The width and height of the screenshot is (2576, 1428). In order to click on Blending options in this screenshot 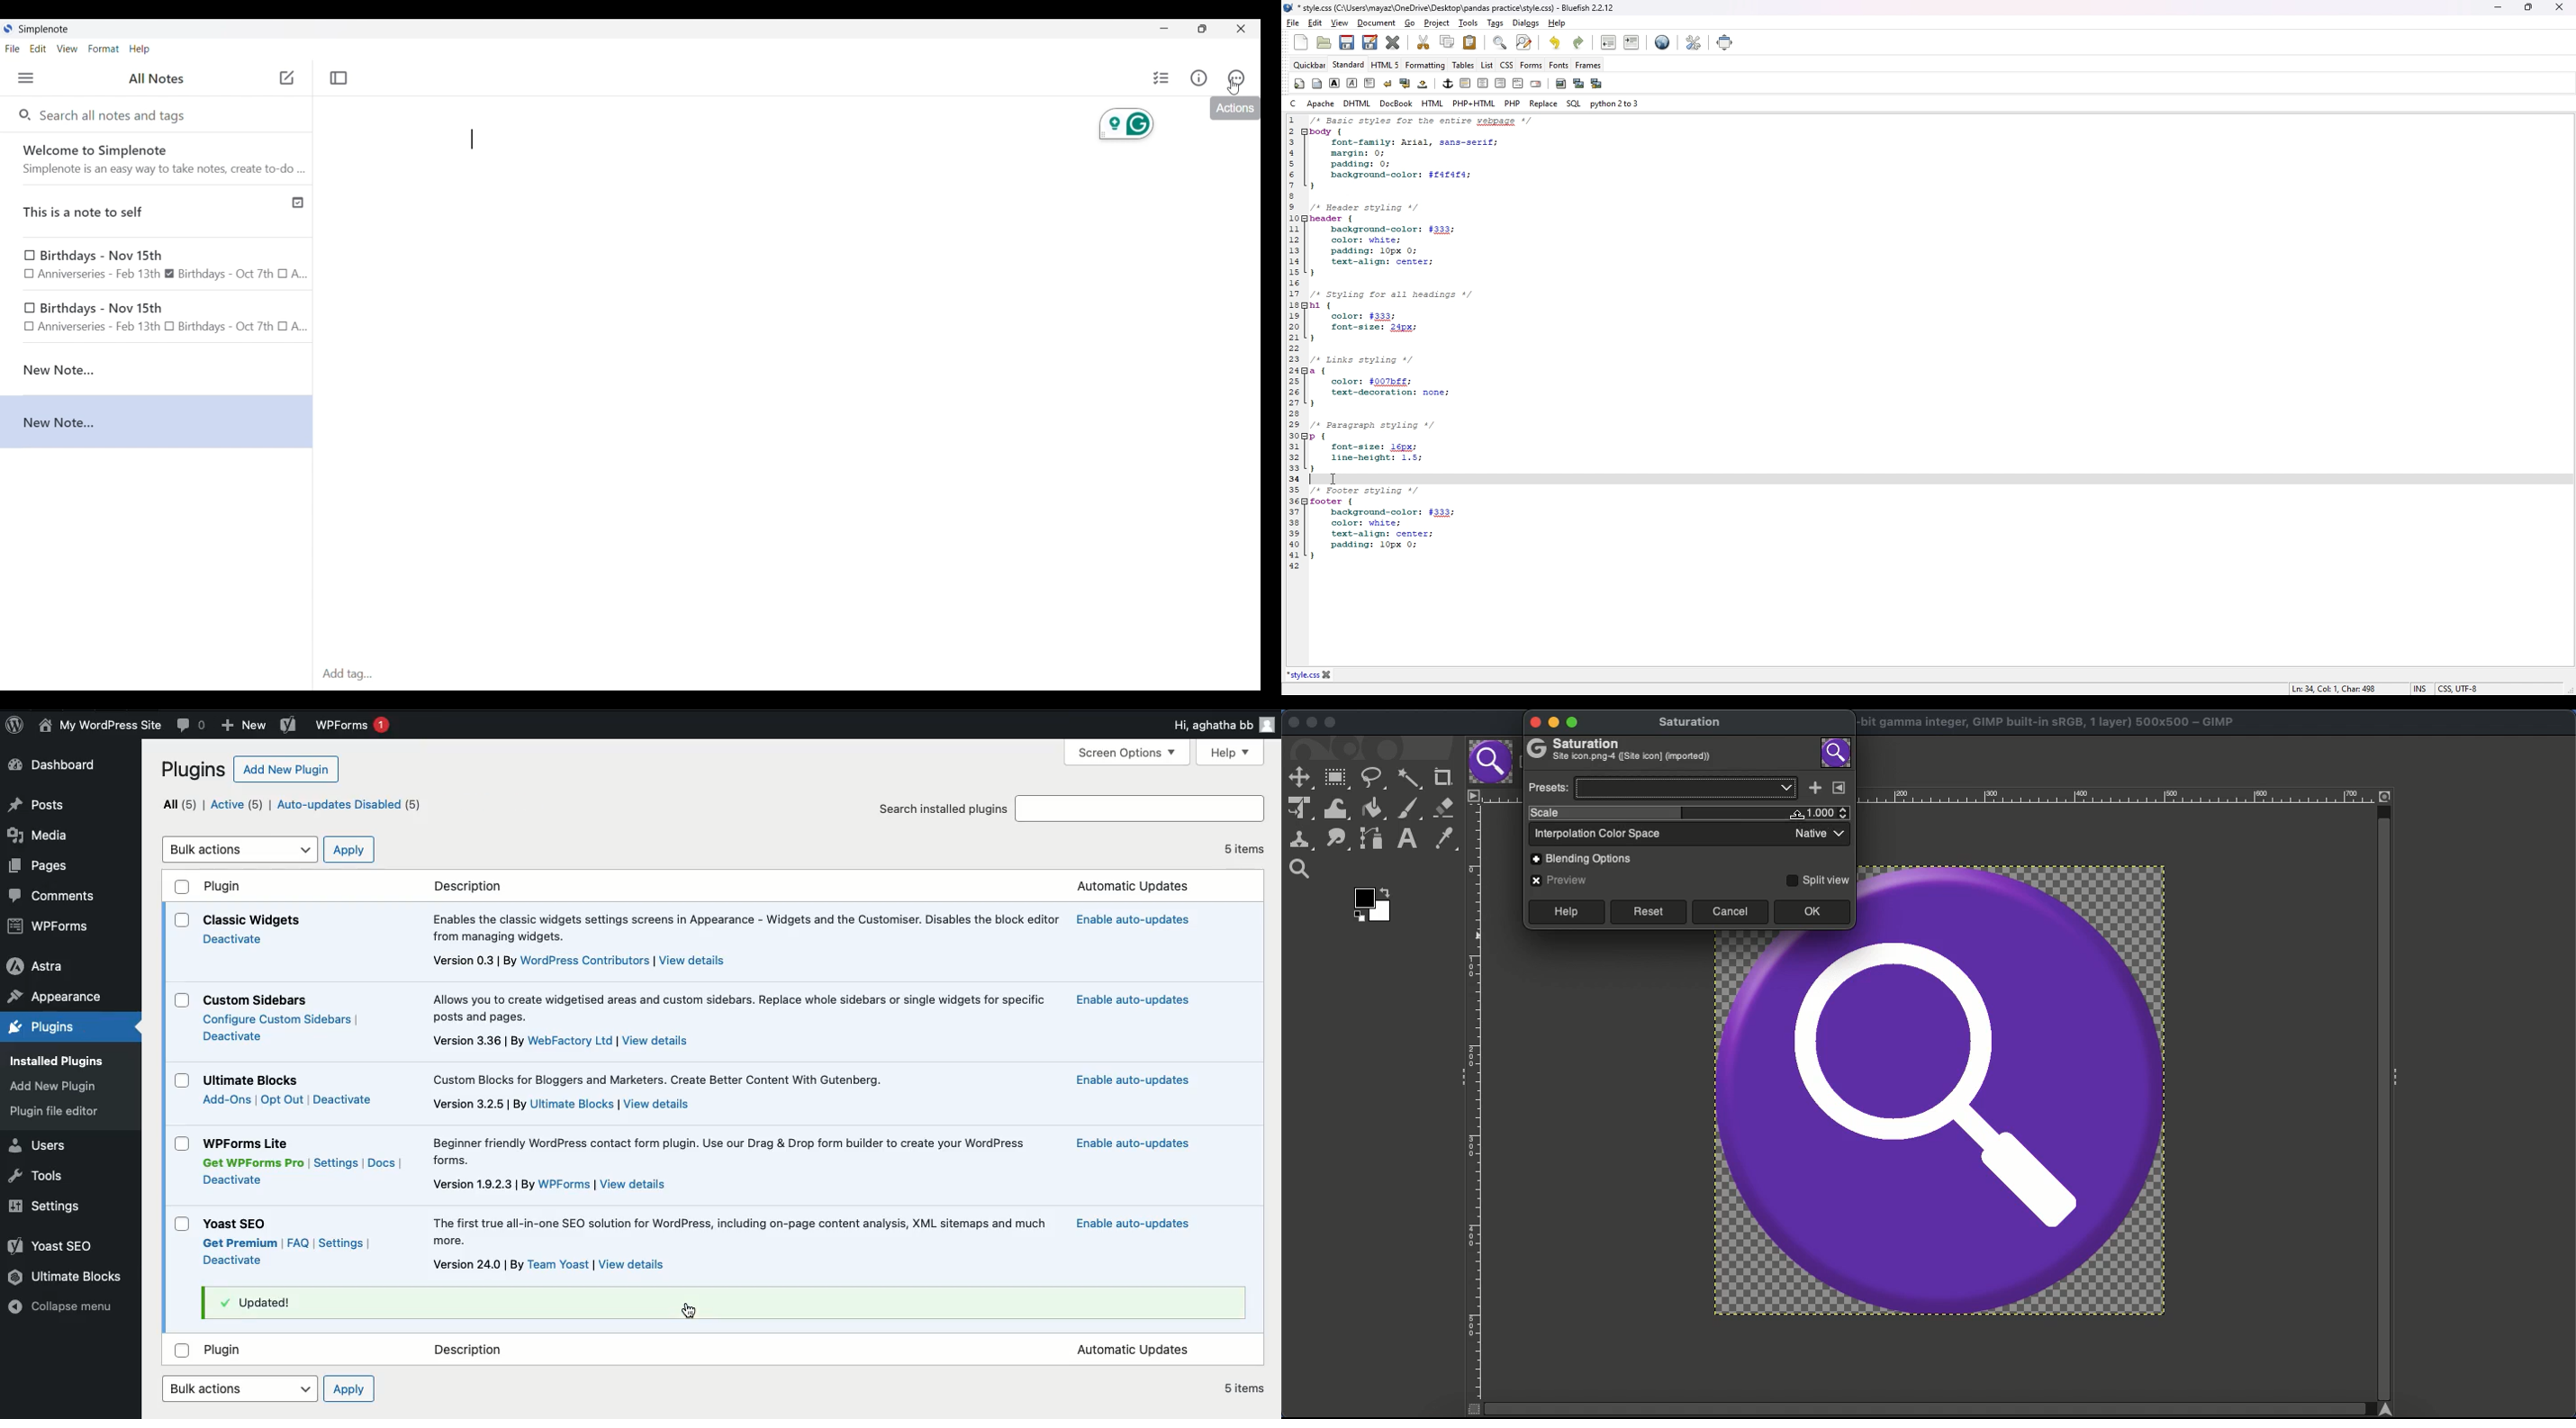, I will do `click(1588, 858)`.